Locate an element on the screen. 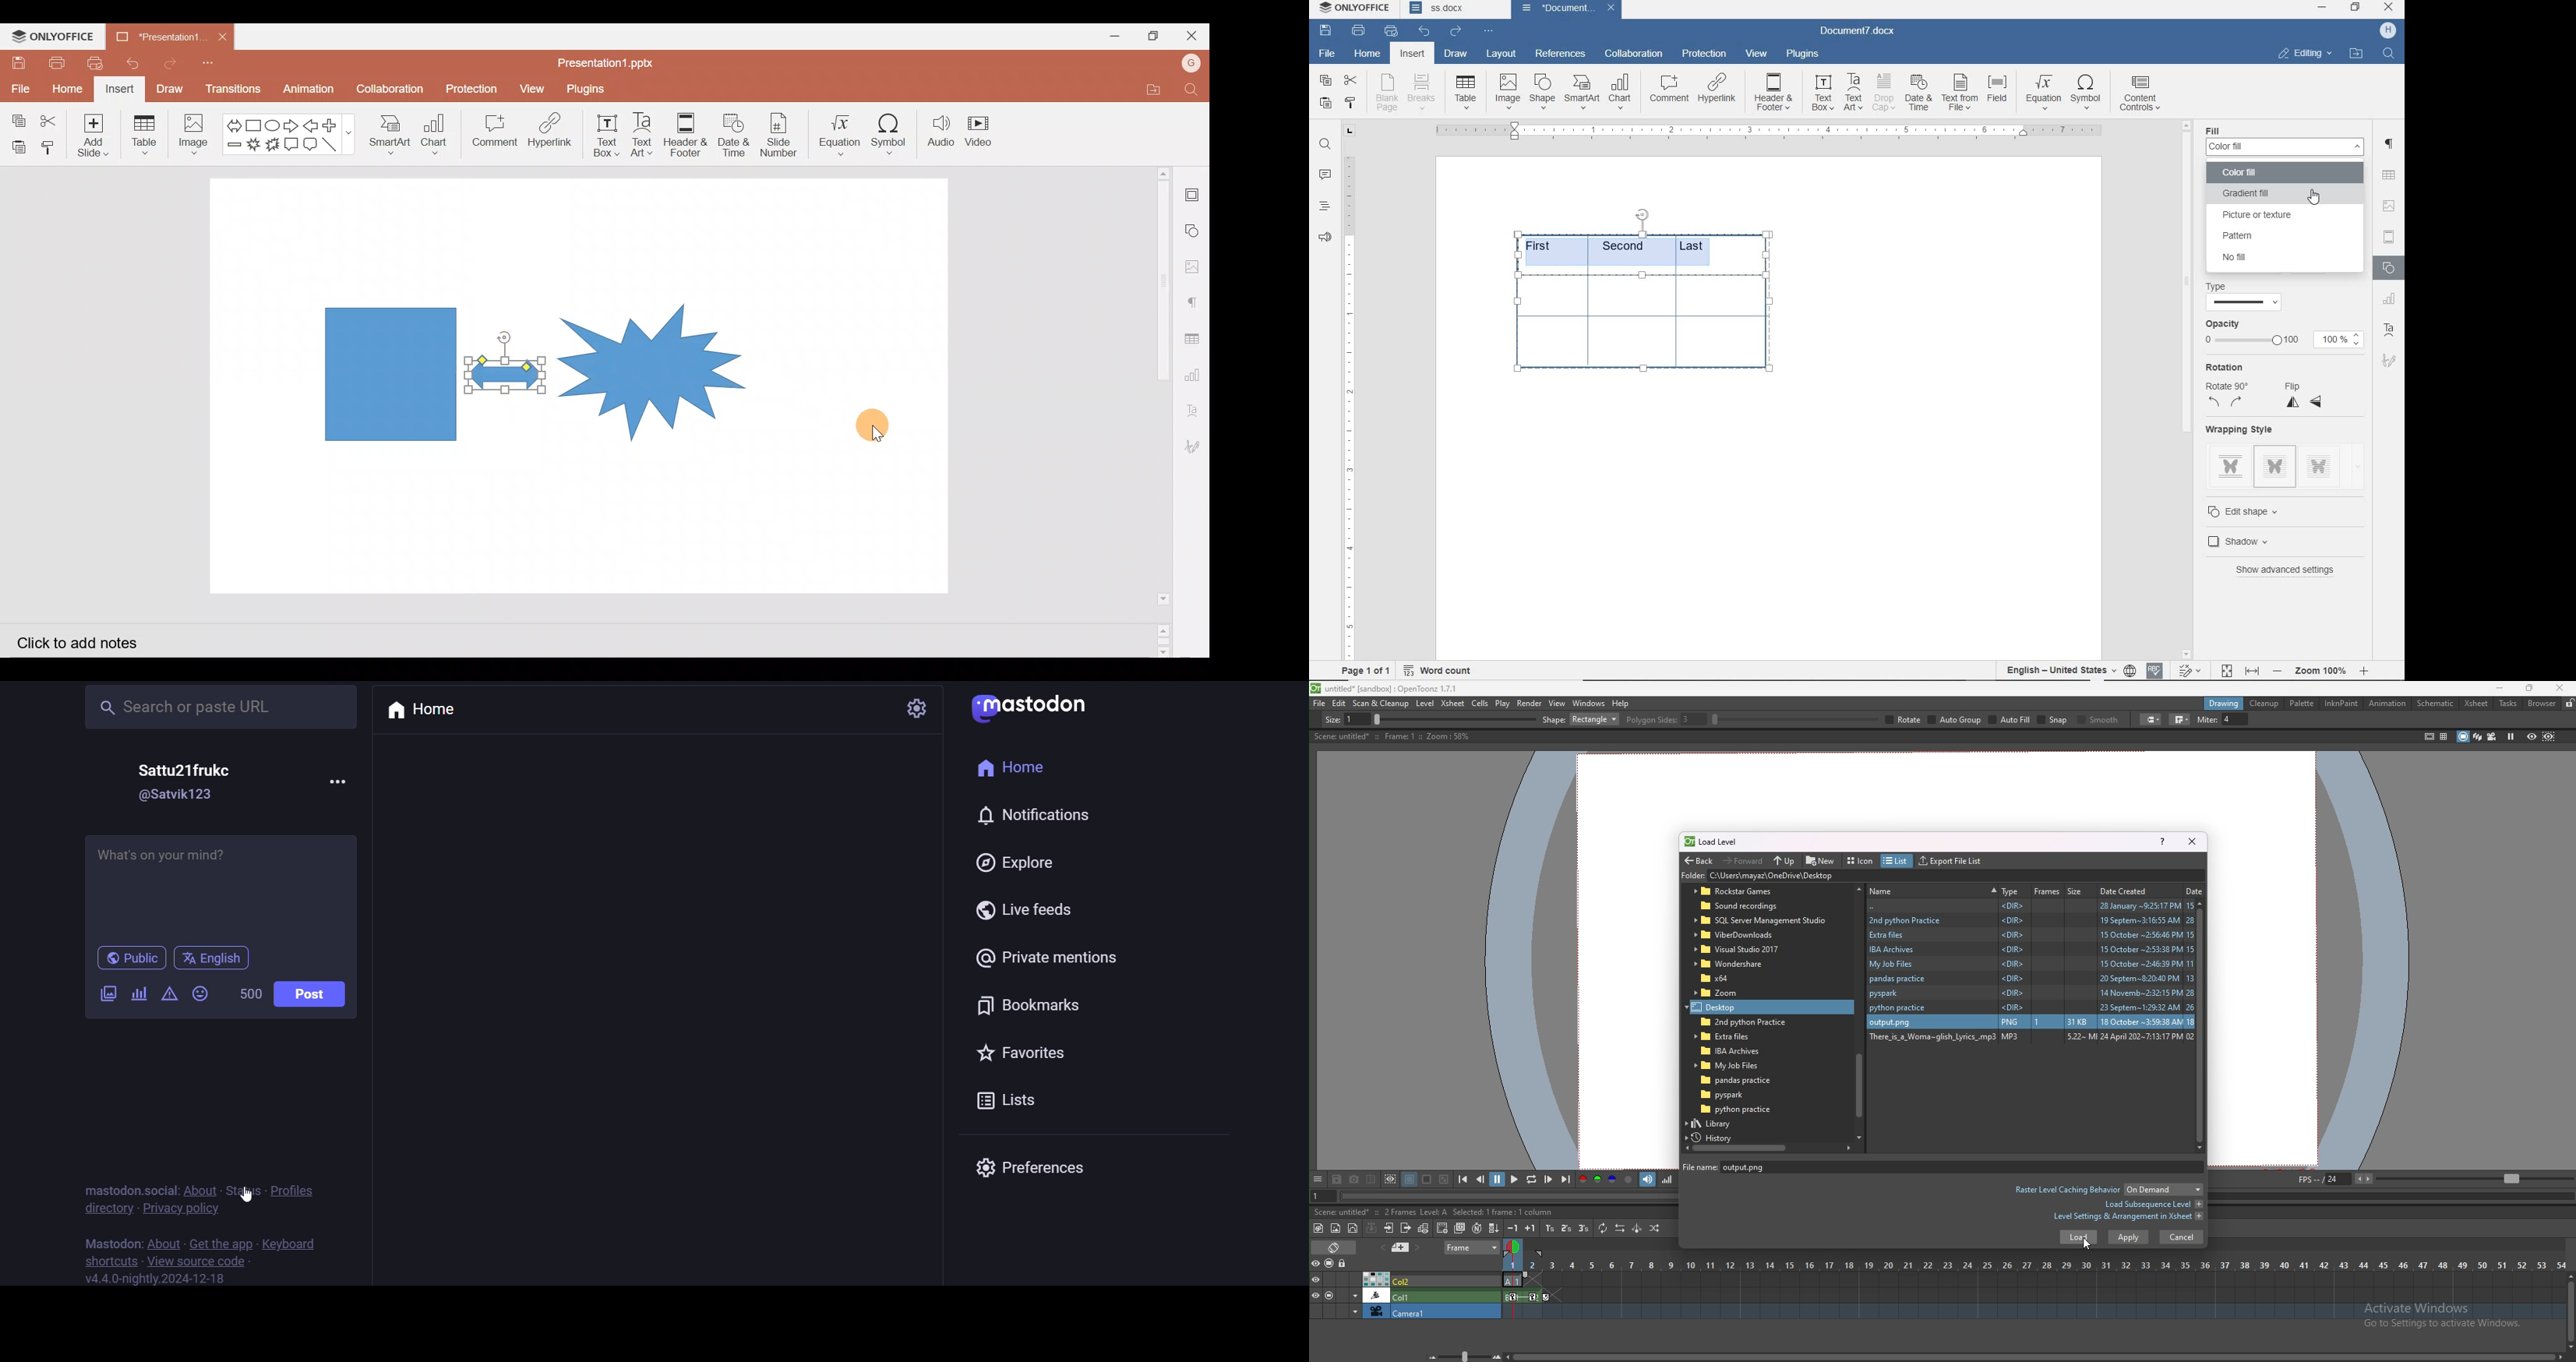 Image resolution: width=2576 pixels, height=1372 pixels. highlighted is located at coordinates (1621, 250).